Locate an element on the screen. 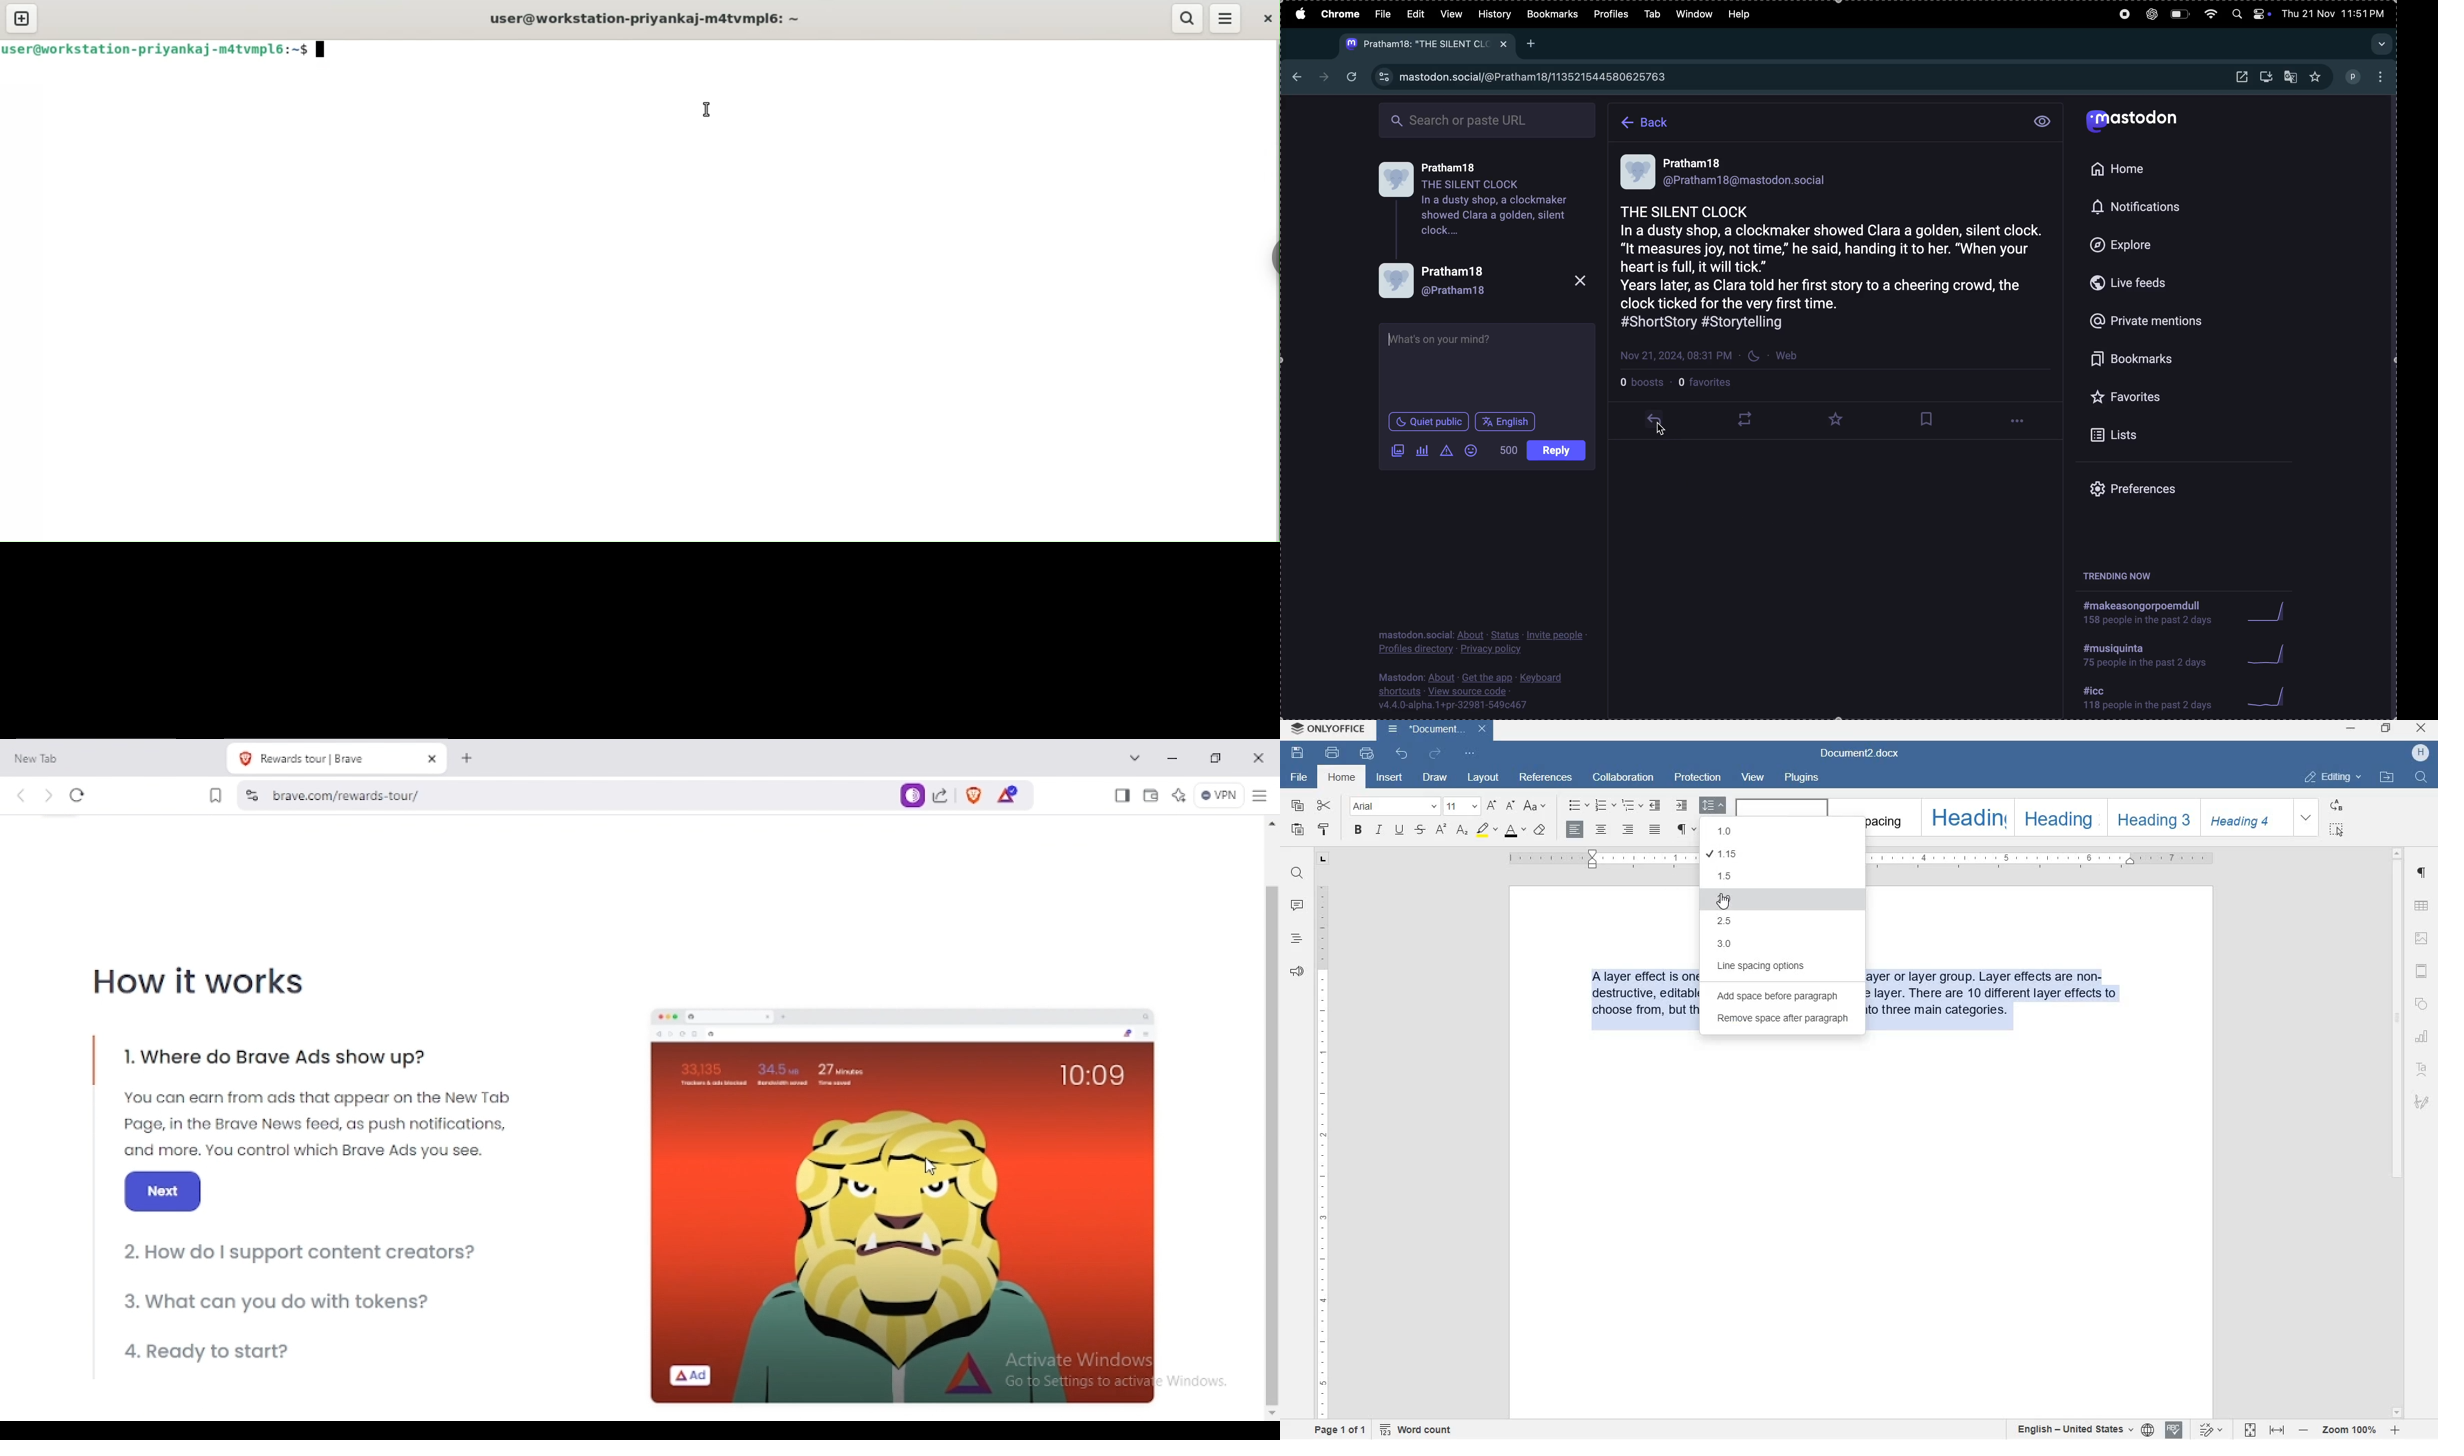 This screenshot has width=2464, height=1456. 2.5 is located at coordinates (1726, 921).